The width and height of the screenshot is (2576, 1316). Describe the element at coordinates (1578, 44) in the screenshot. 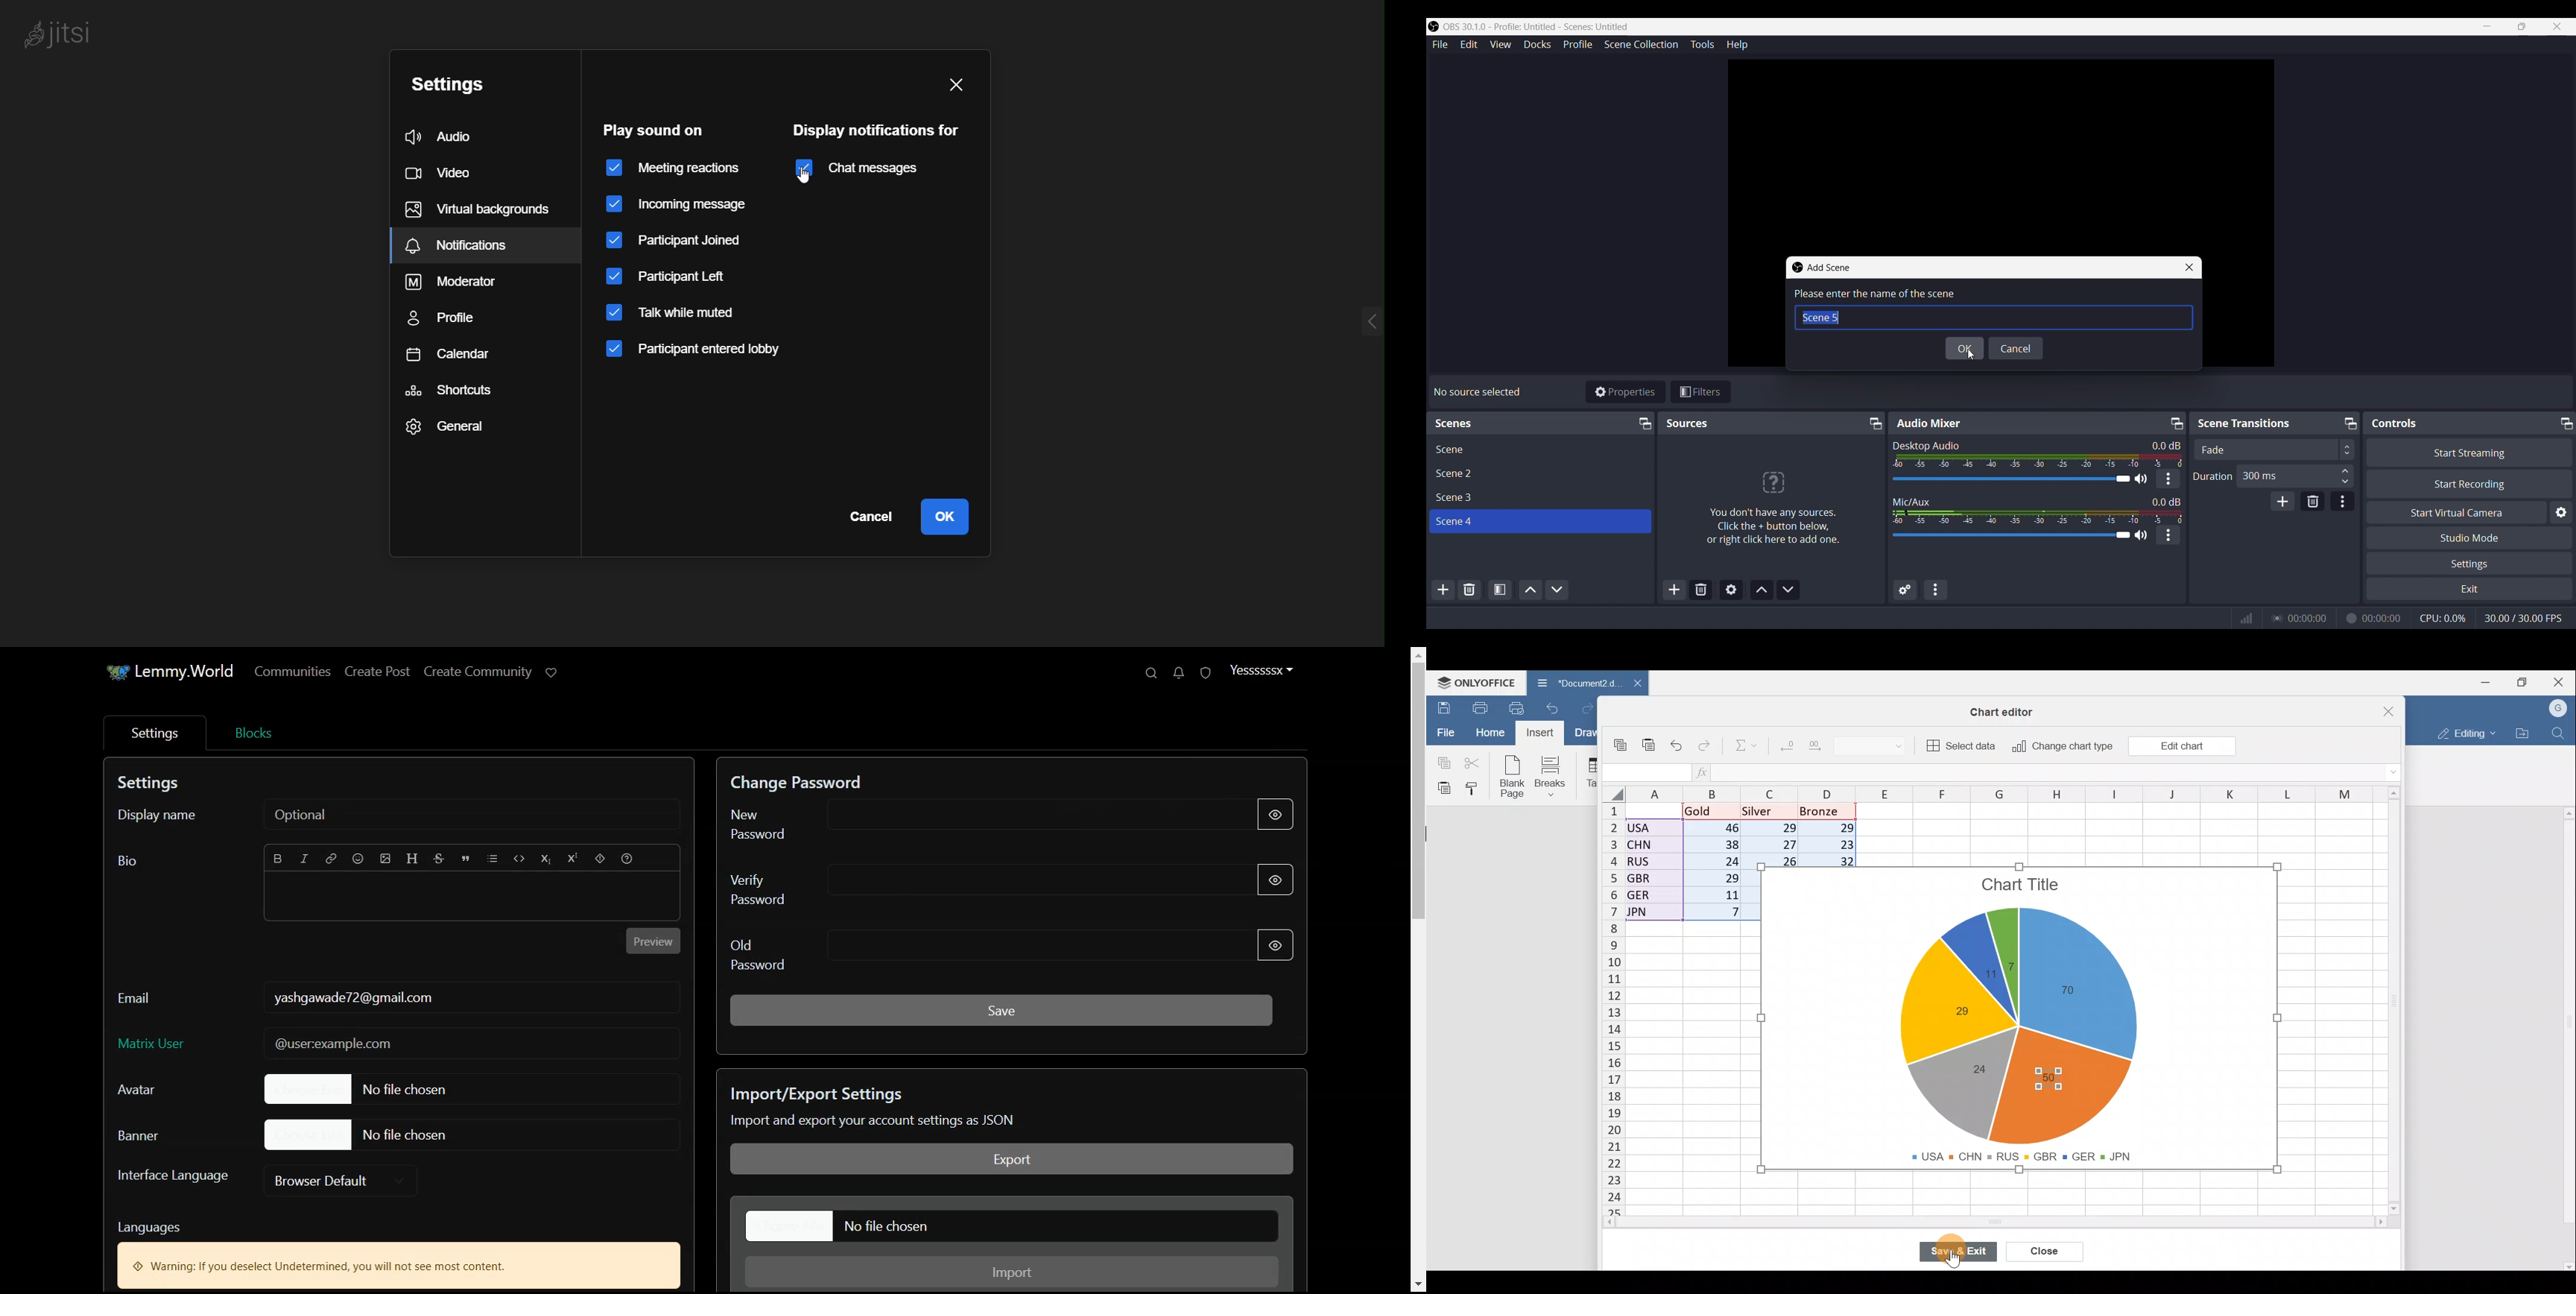

I see `Profile` at that location.